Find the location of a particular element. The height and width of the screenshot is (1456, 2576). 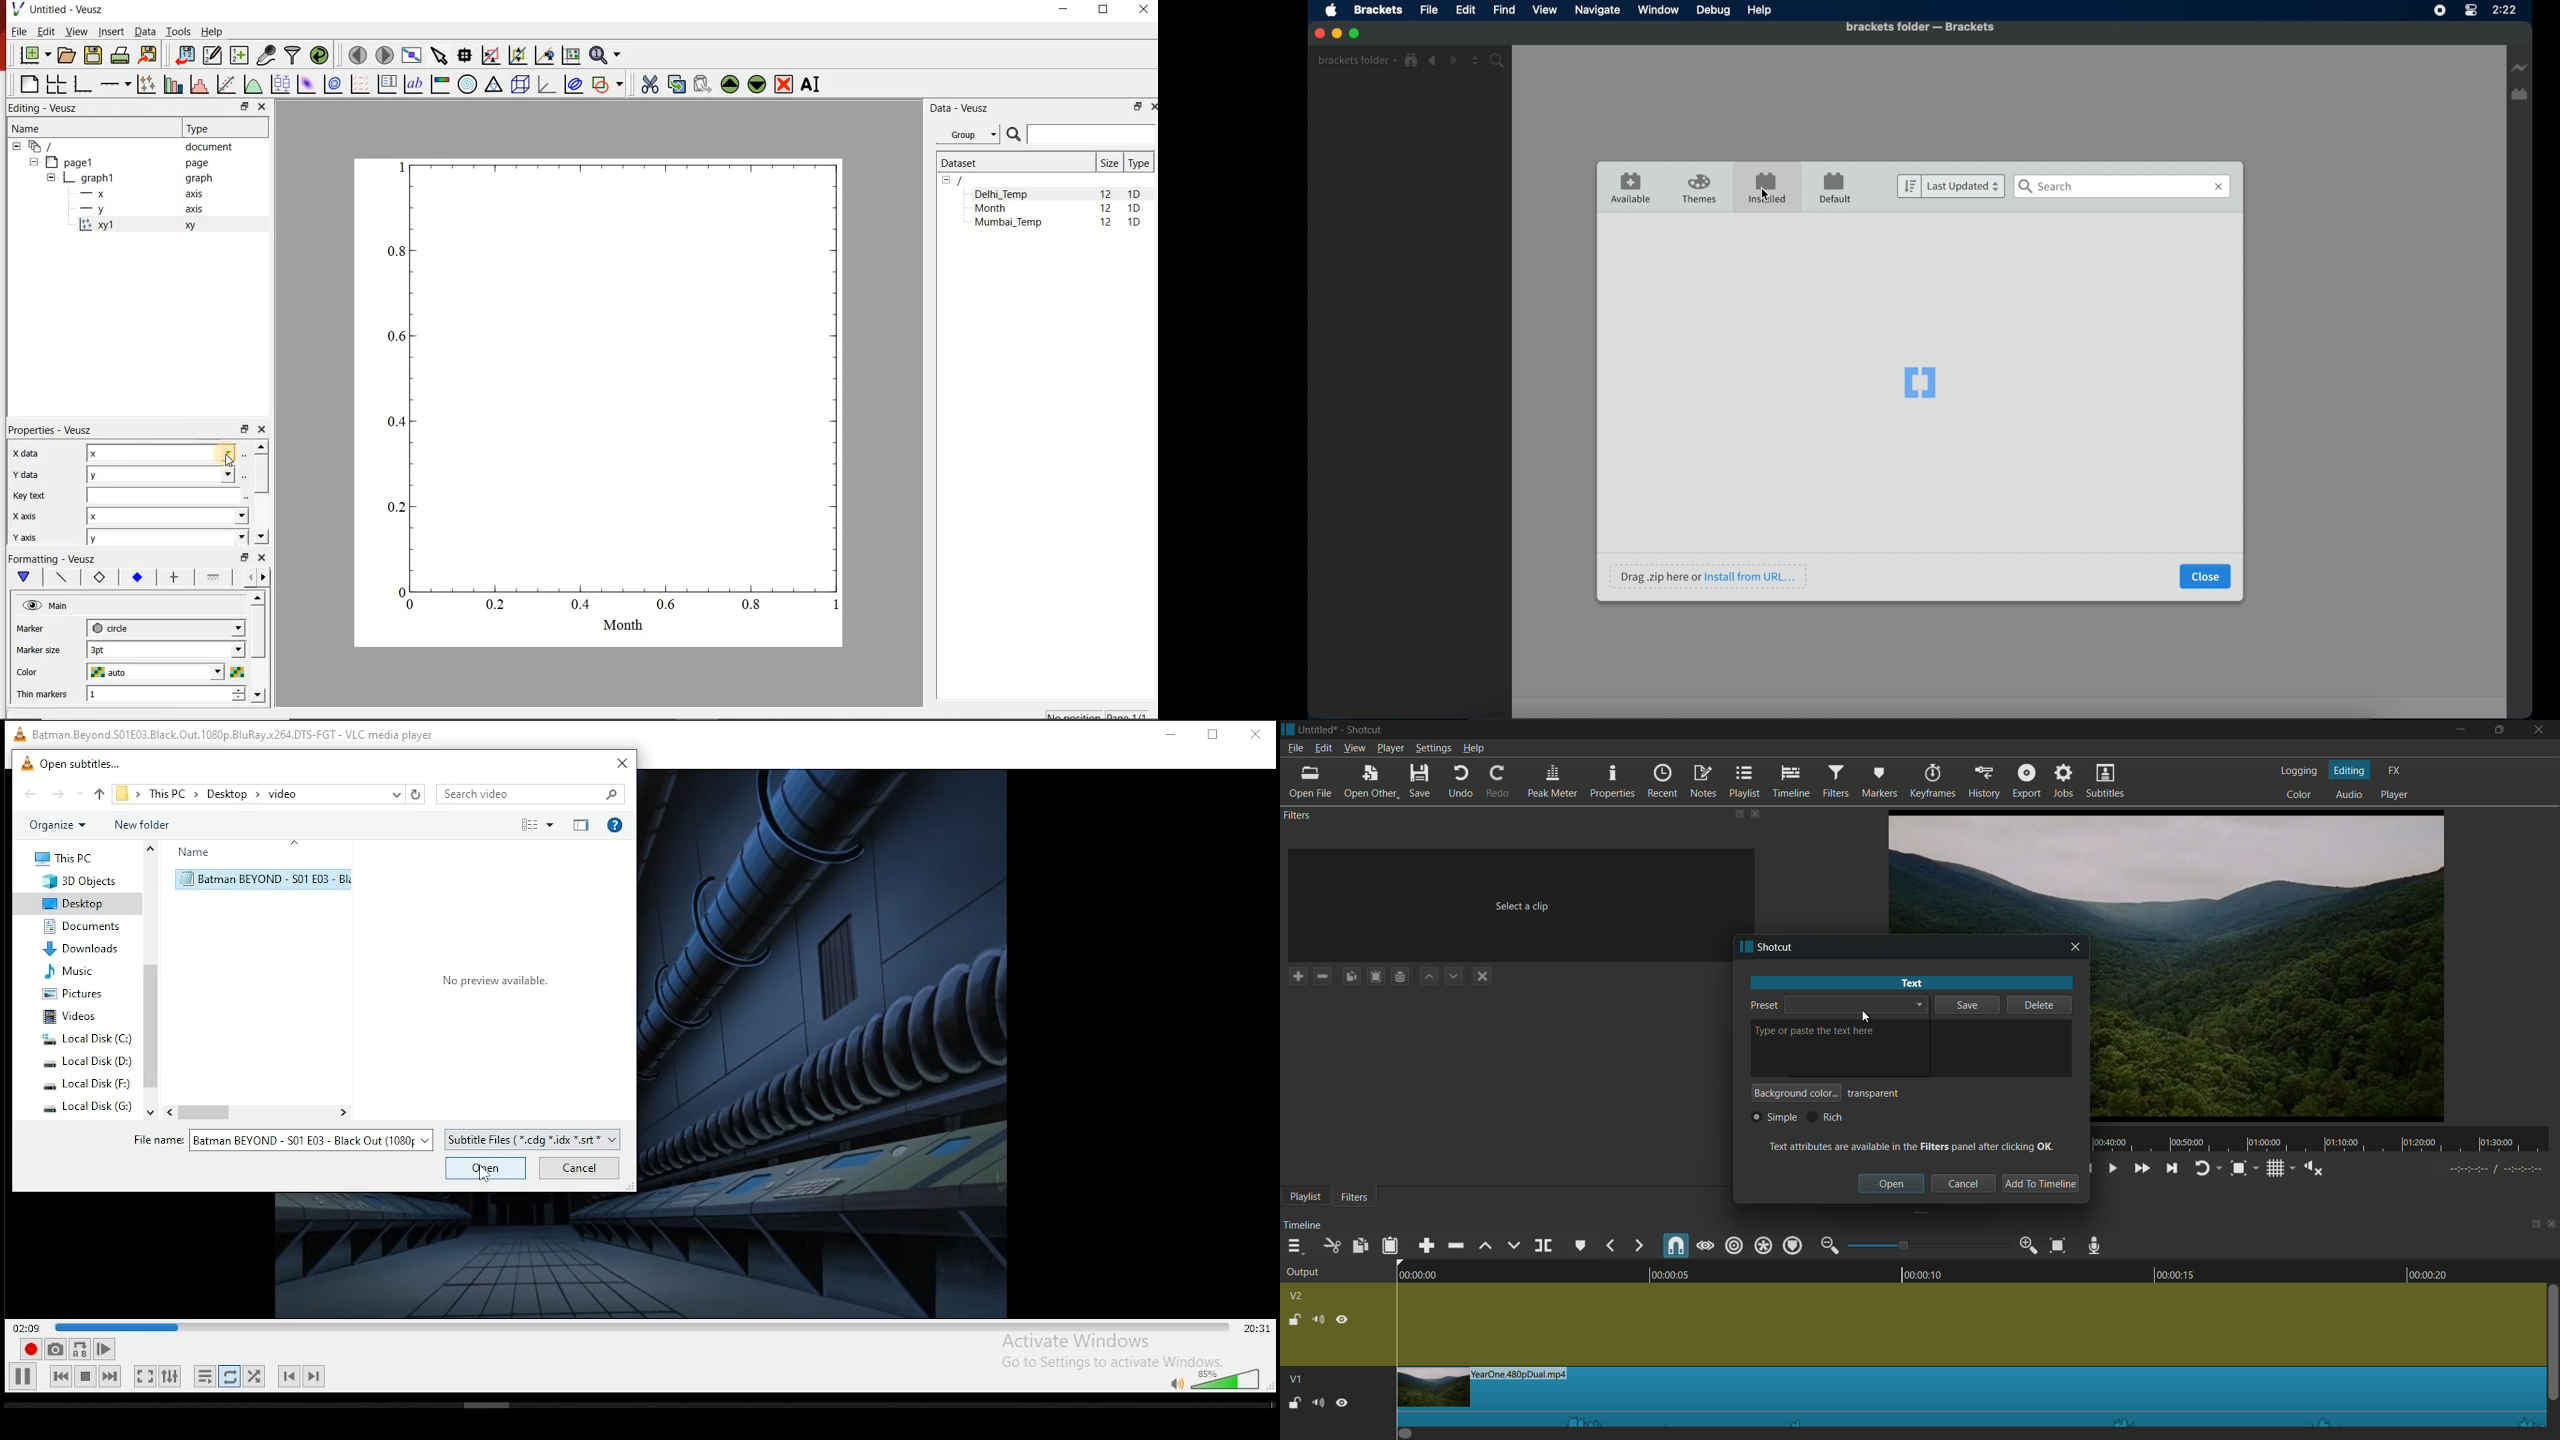

loop between point A to point B continuously. click ad point A is located at coordinates (80, 1349).